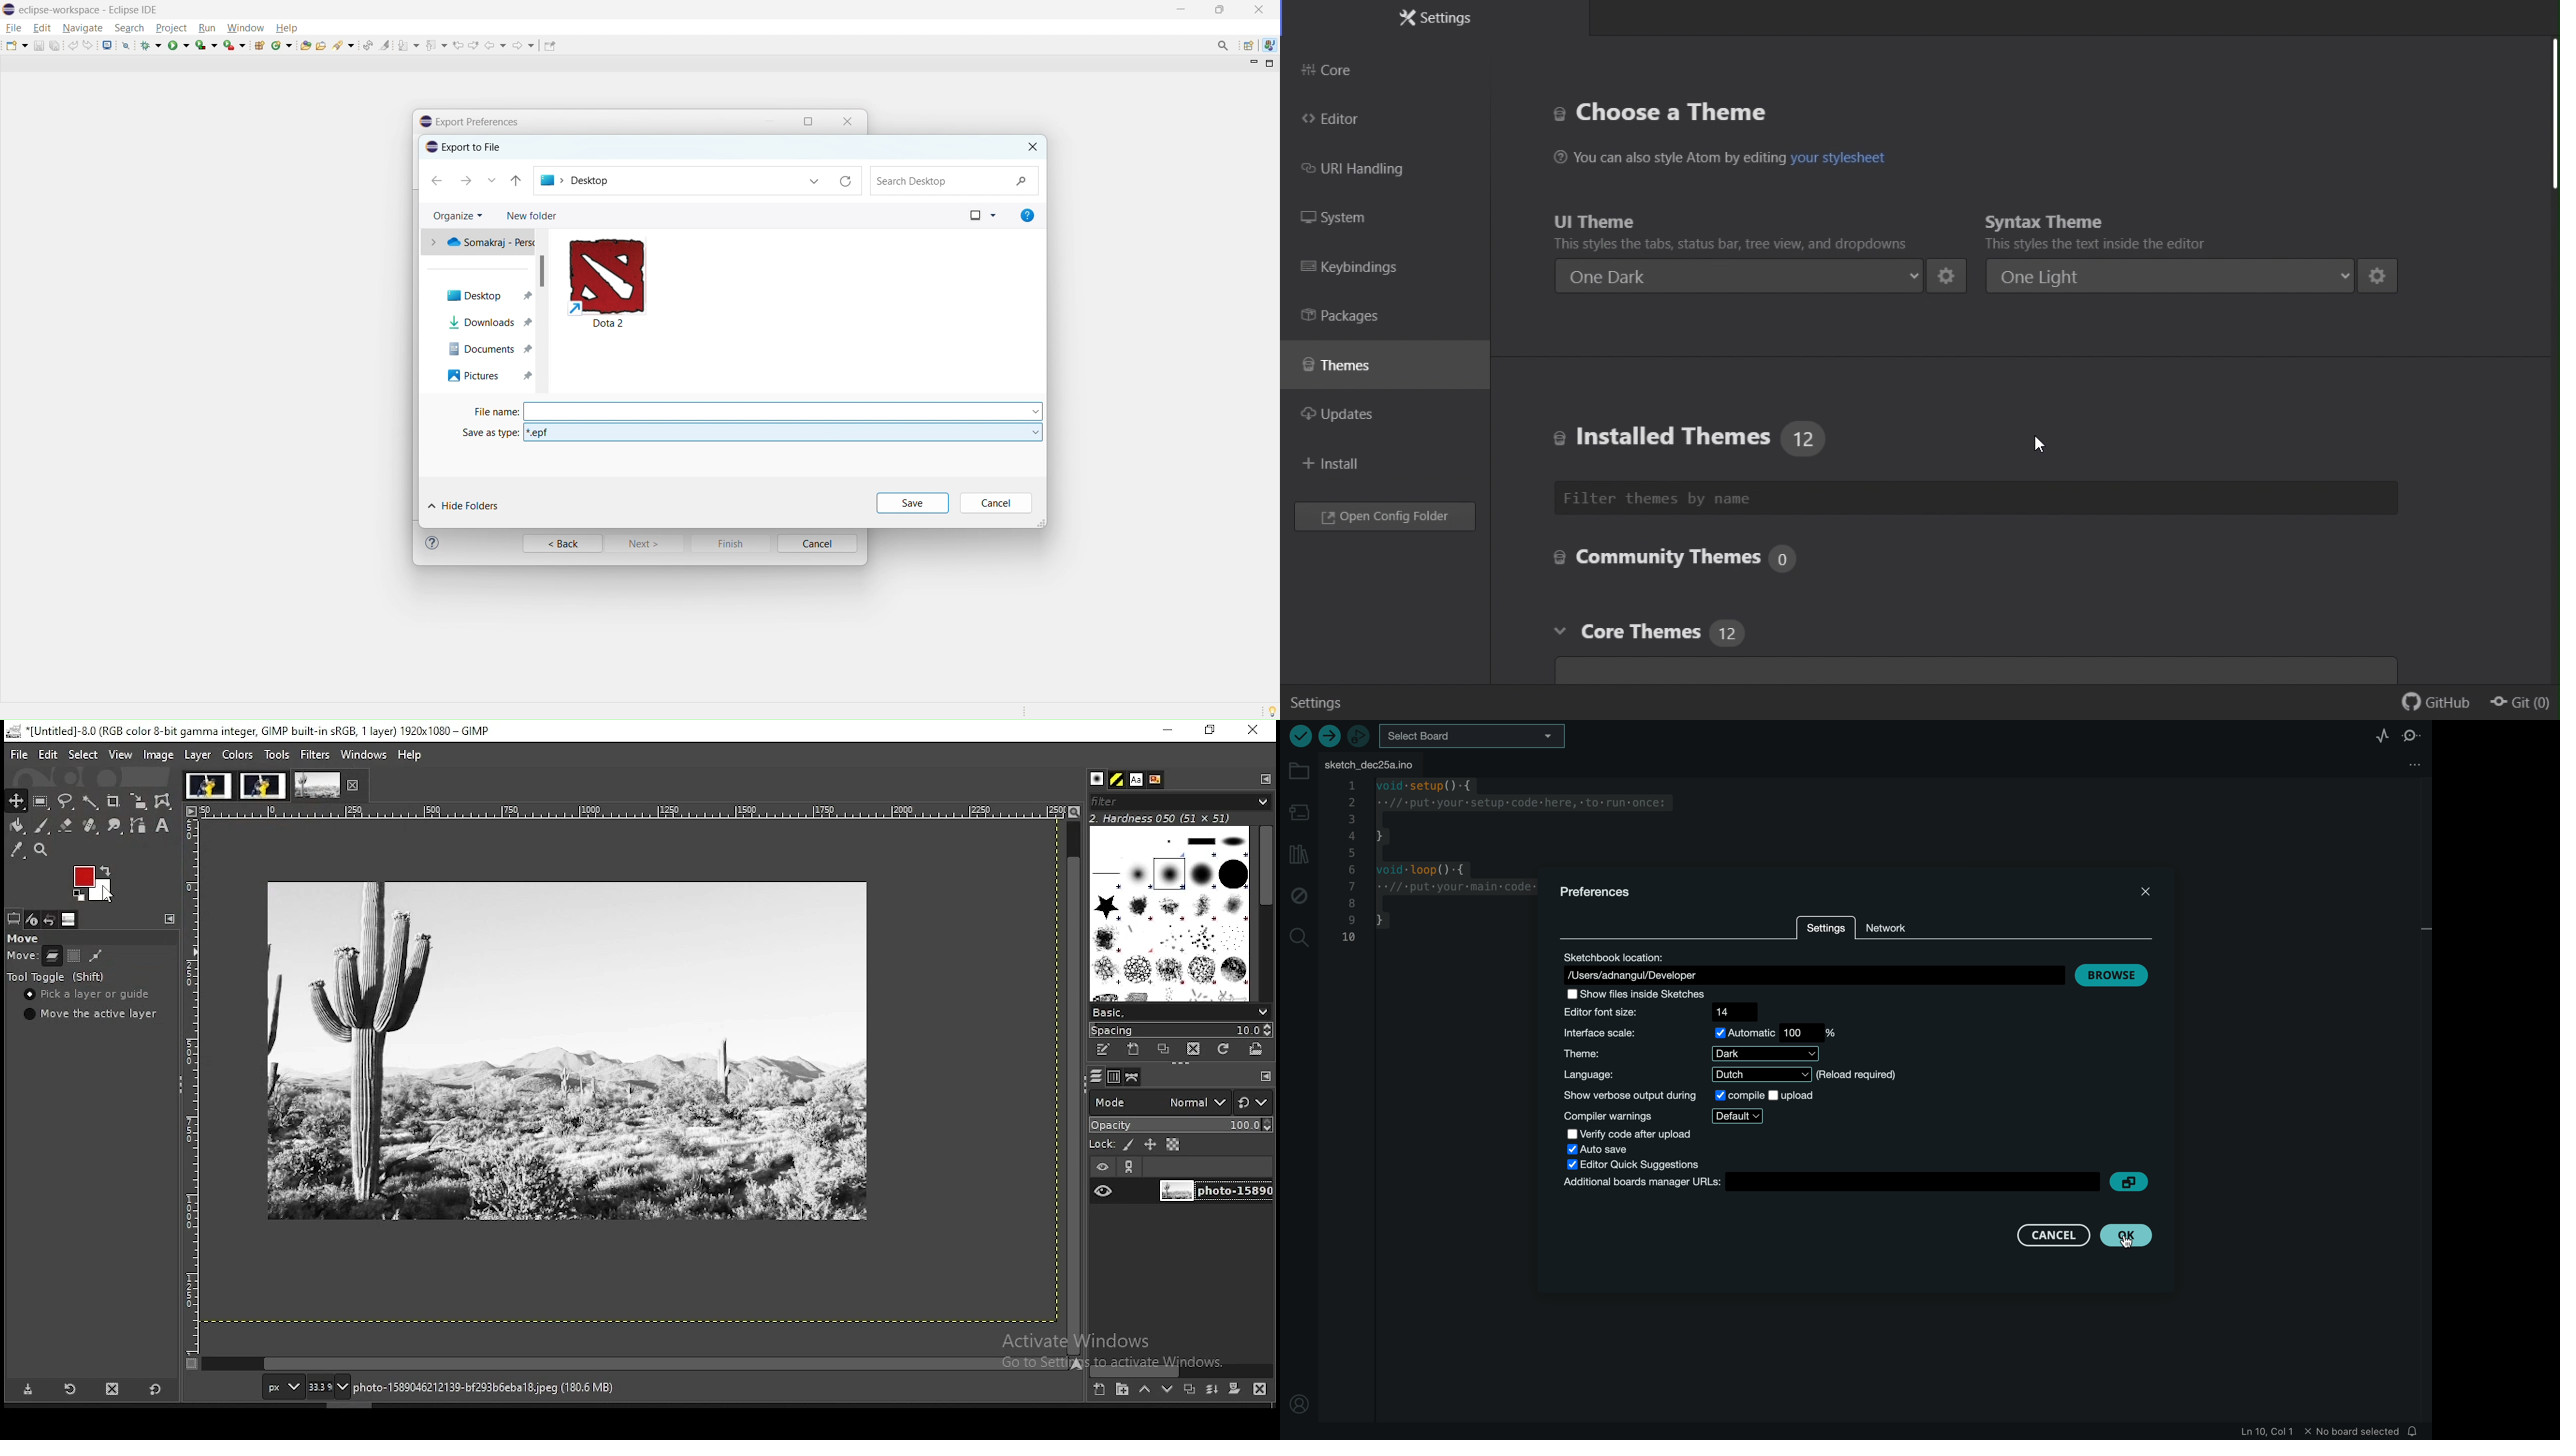 The height and width of the screenshot is (1456, 2576). I want to click on text tool, so click(164, 826).